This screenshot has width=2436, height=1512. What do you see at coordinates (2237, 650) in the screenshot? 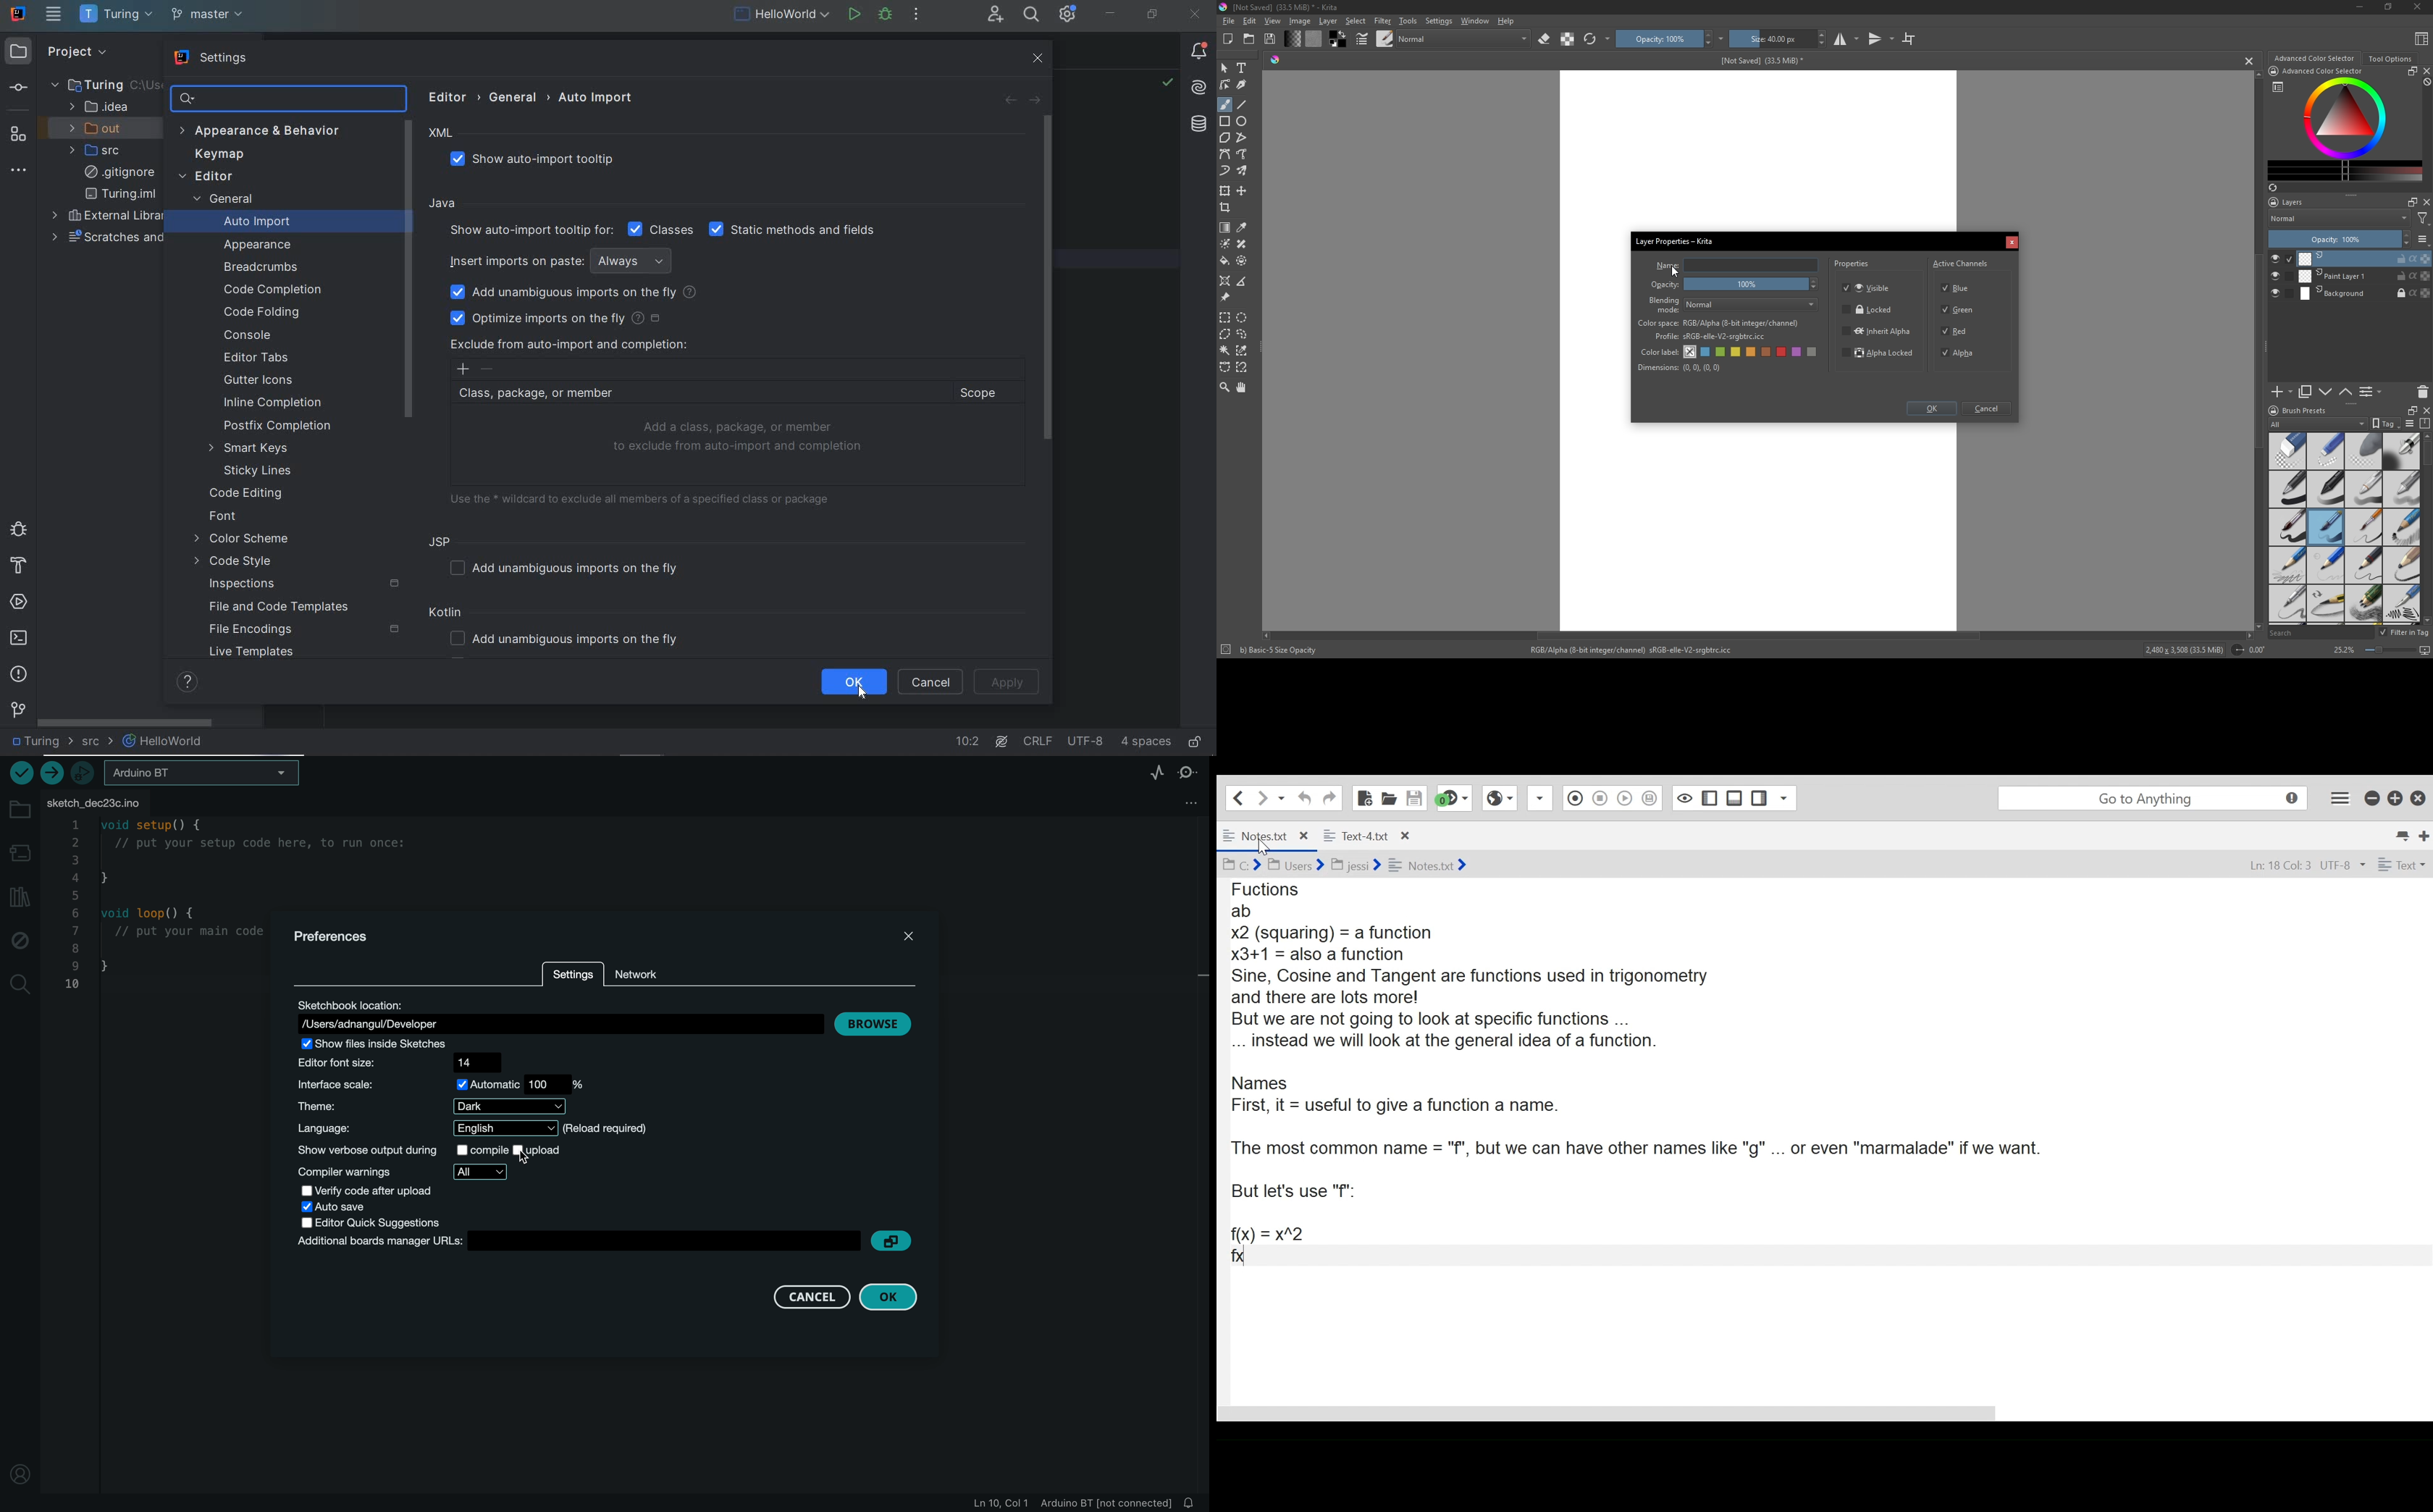
I see `icon` at bounding box center [2237, 650].